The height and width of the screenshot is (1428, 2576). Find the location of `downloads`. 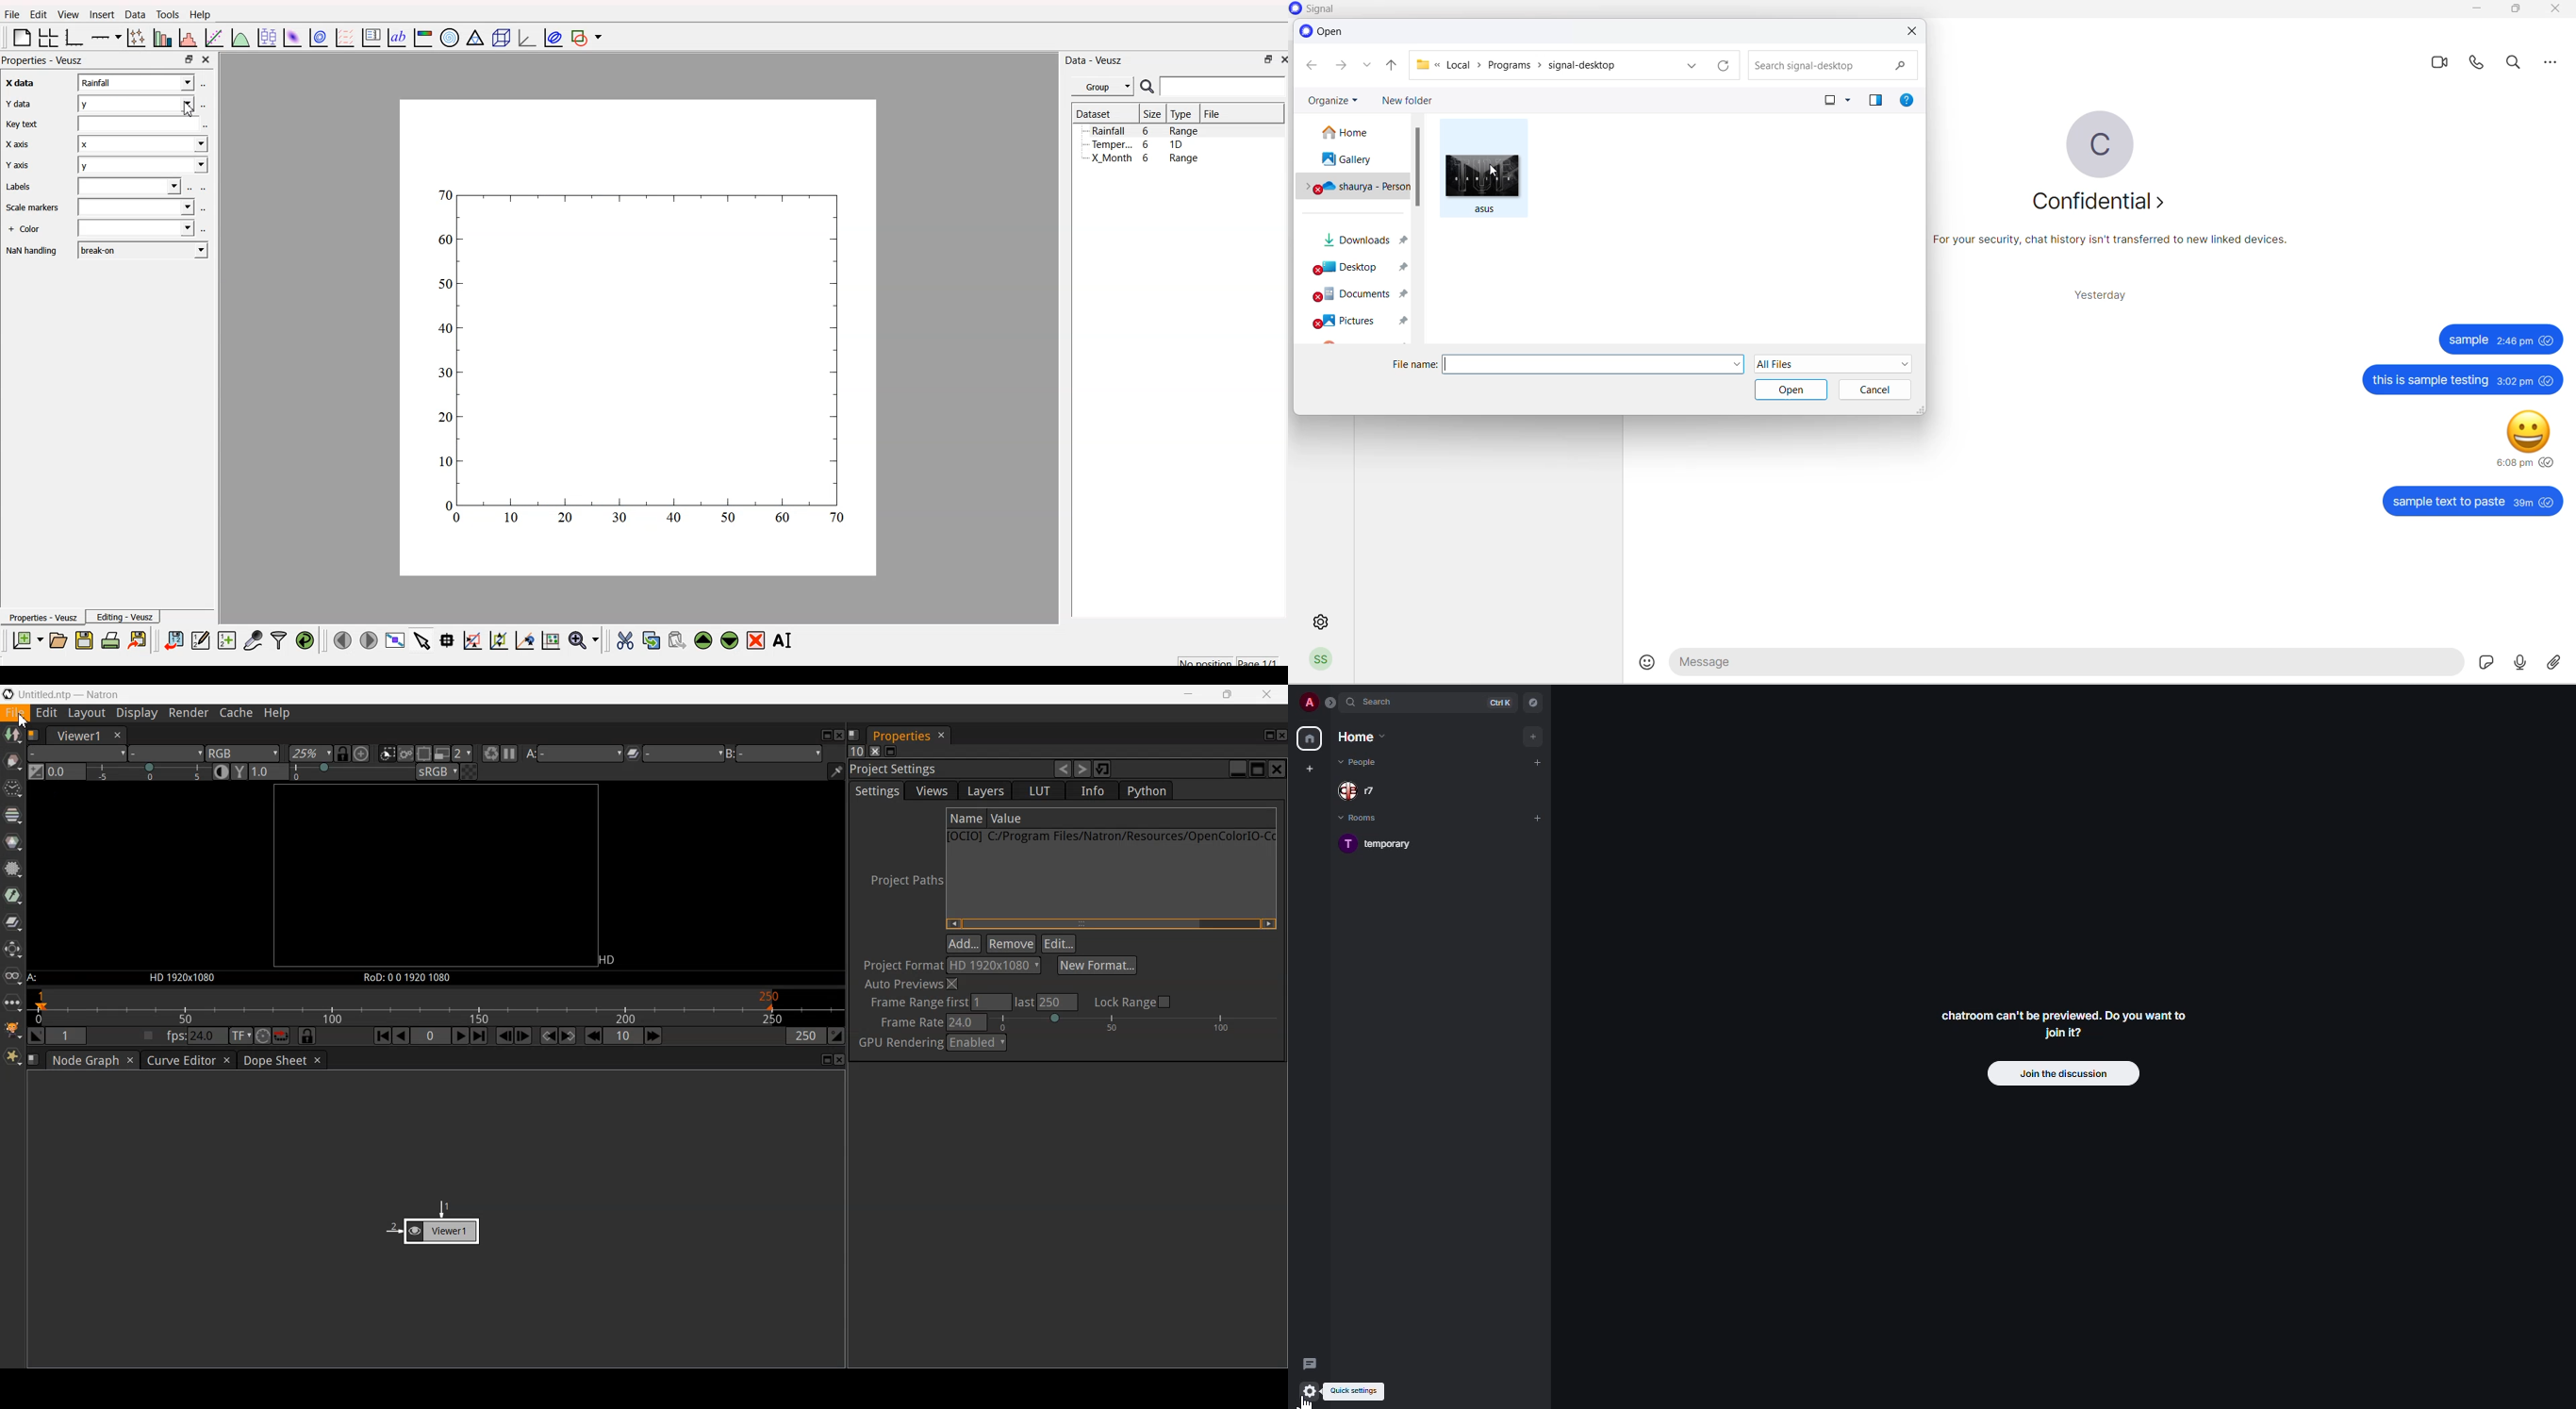

downloads is located at coordinates (1359, 242).